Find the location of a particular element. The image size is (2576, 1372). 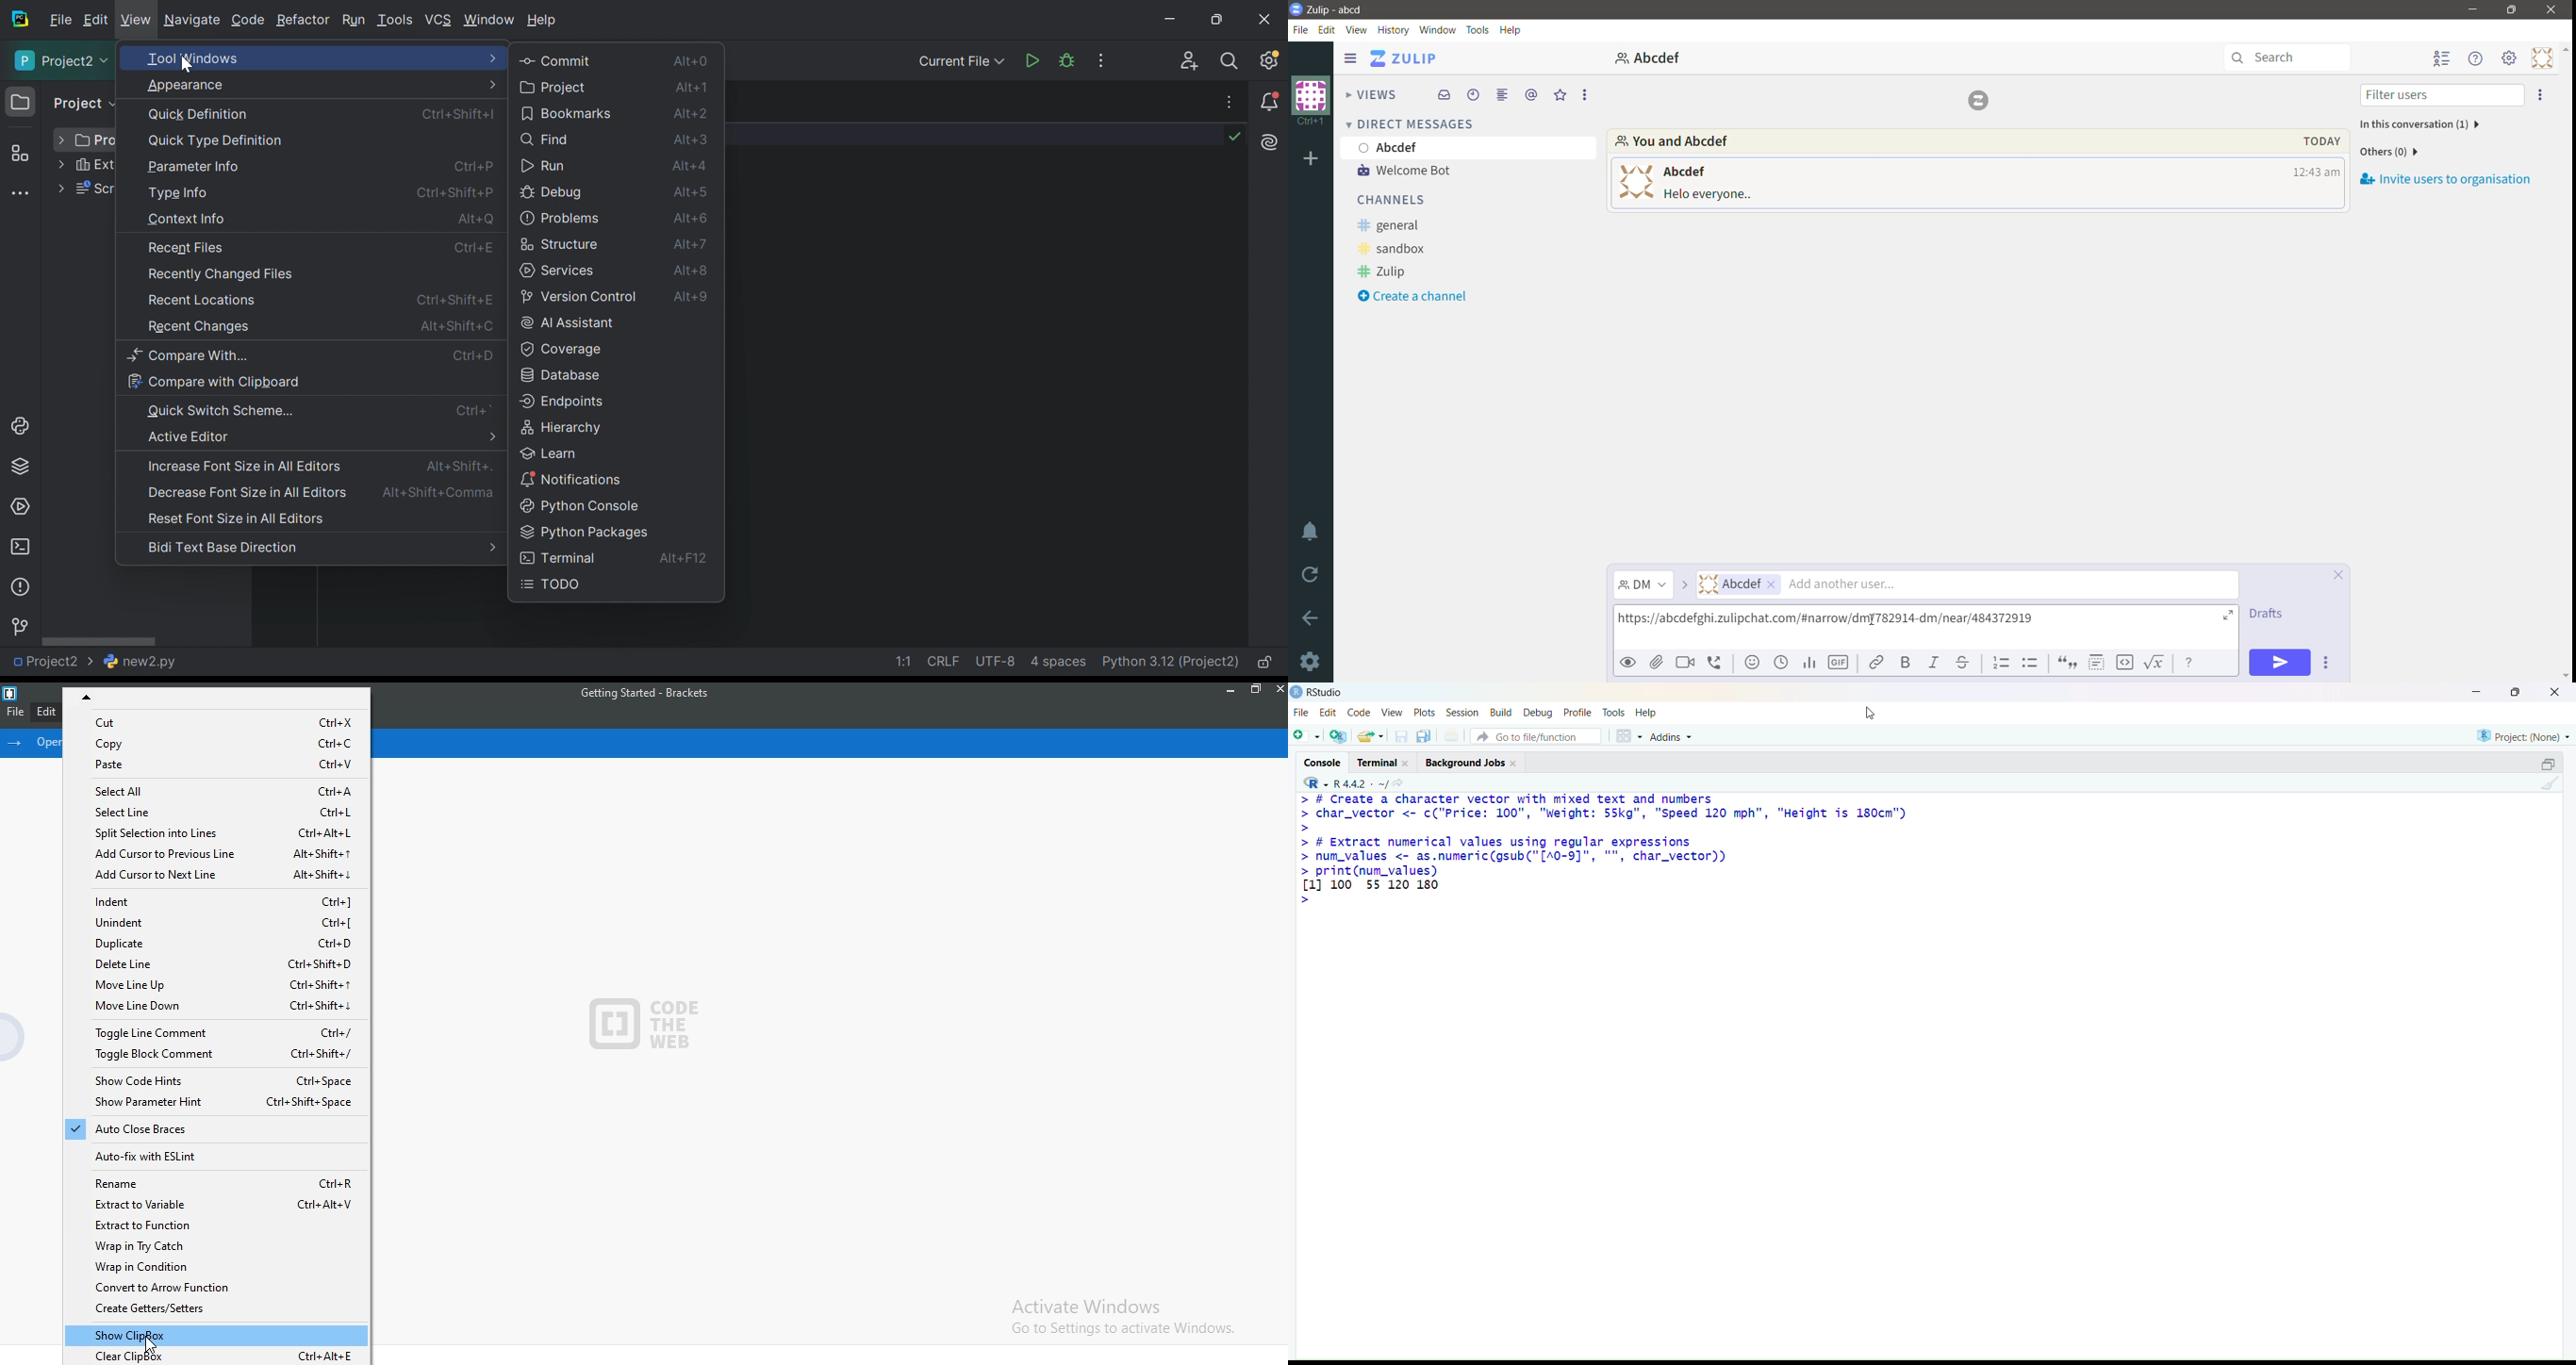

Add cursor to previous line is located at coordinates (216, 852).